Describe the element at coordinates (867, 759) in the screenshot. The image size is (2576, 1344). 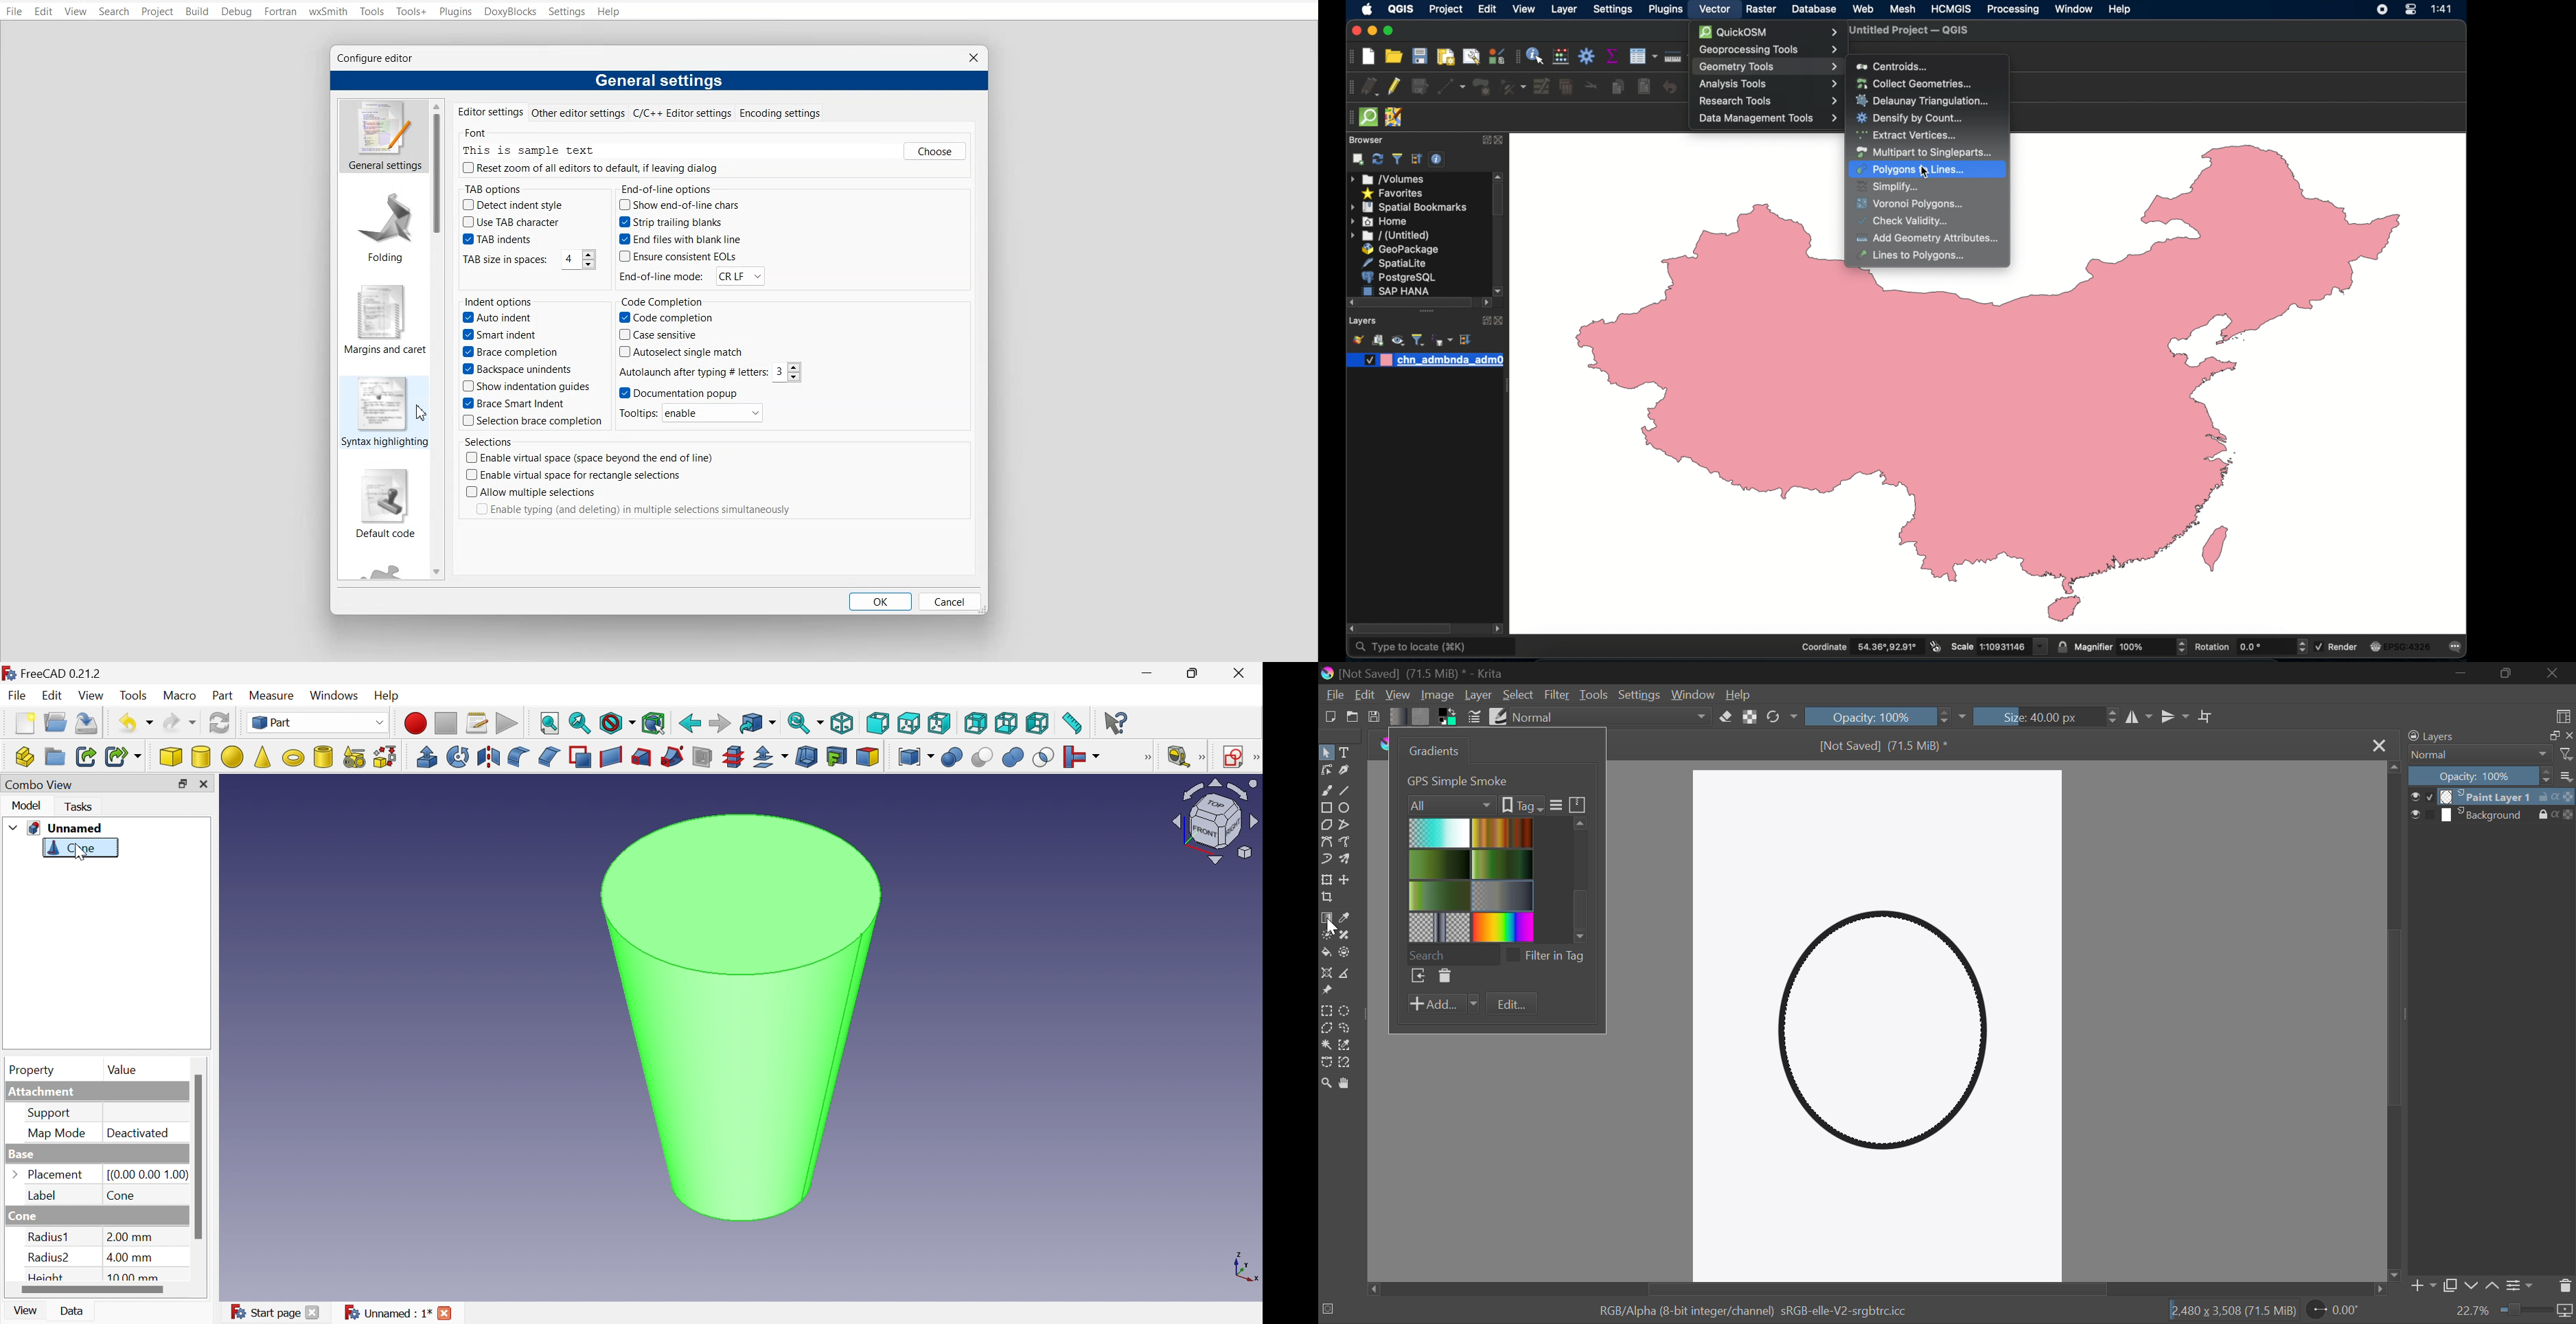
I see `Color per face` at that location.